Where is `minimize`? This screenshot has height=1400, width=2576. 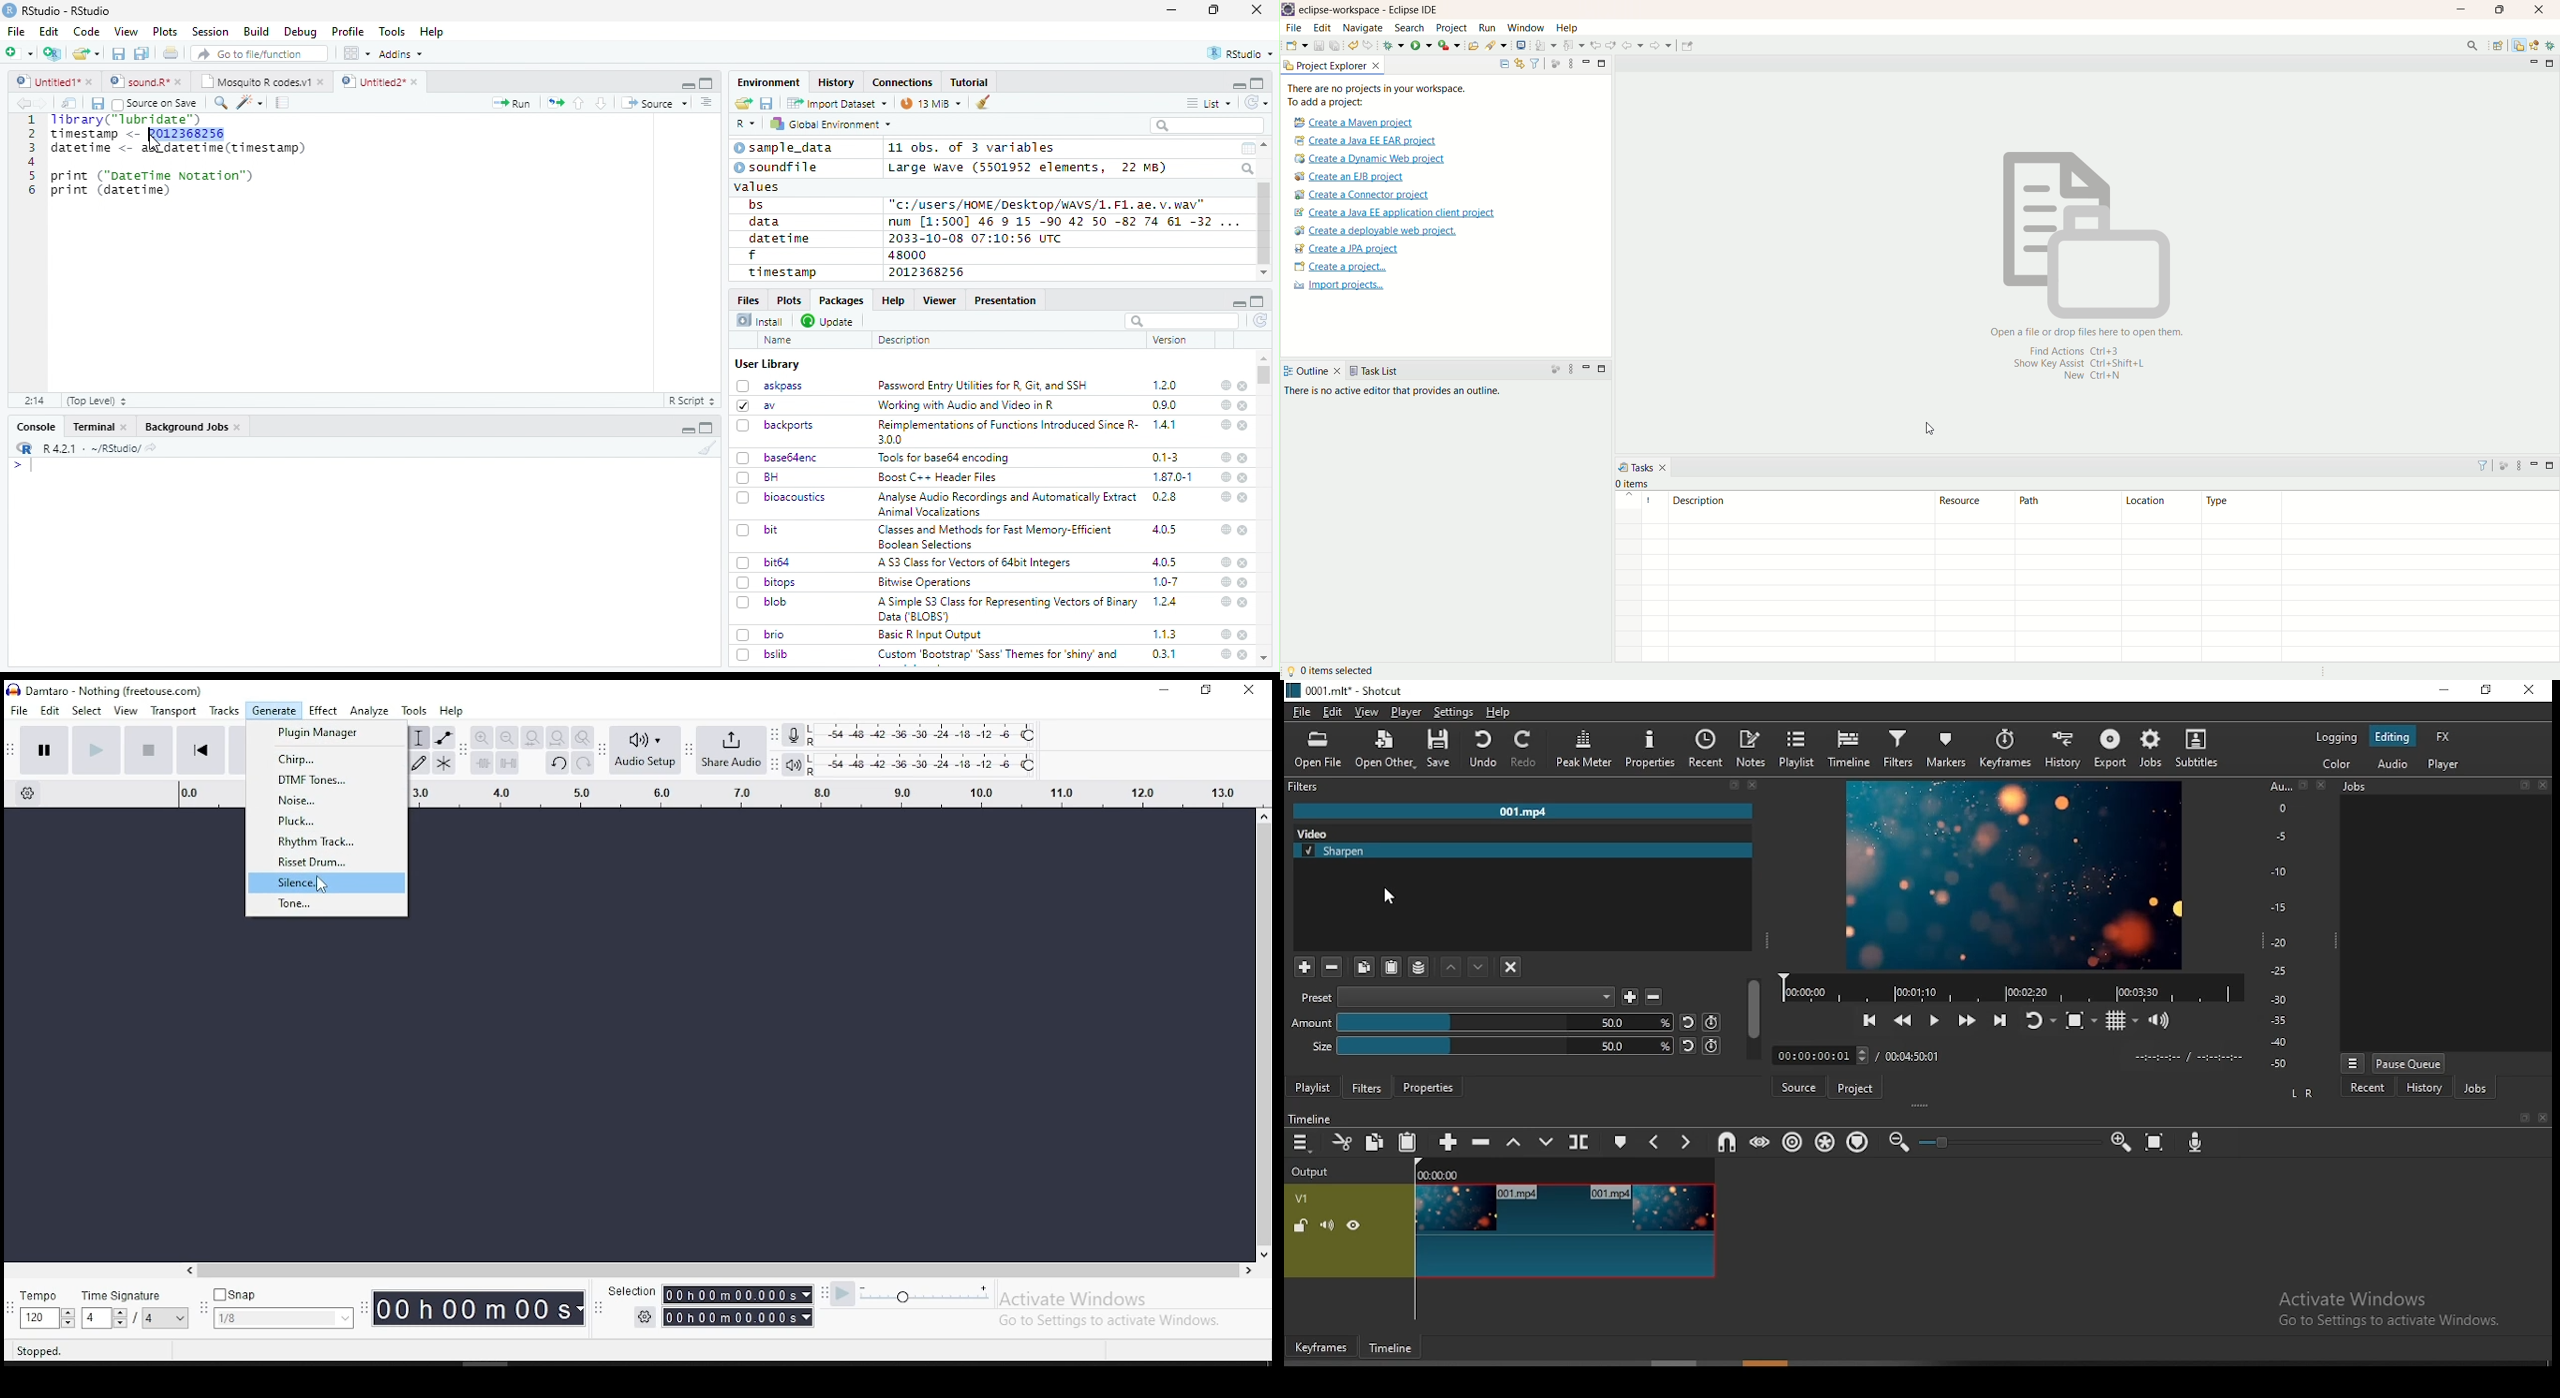
minimize is located at coordinates (690, 428).